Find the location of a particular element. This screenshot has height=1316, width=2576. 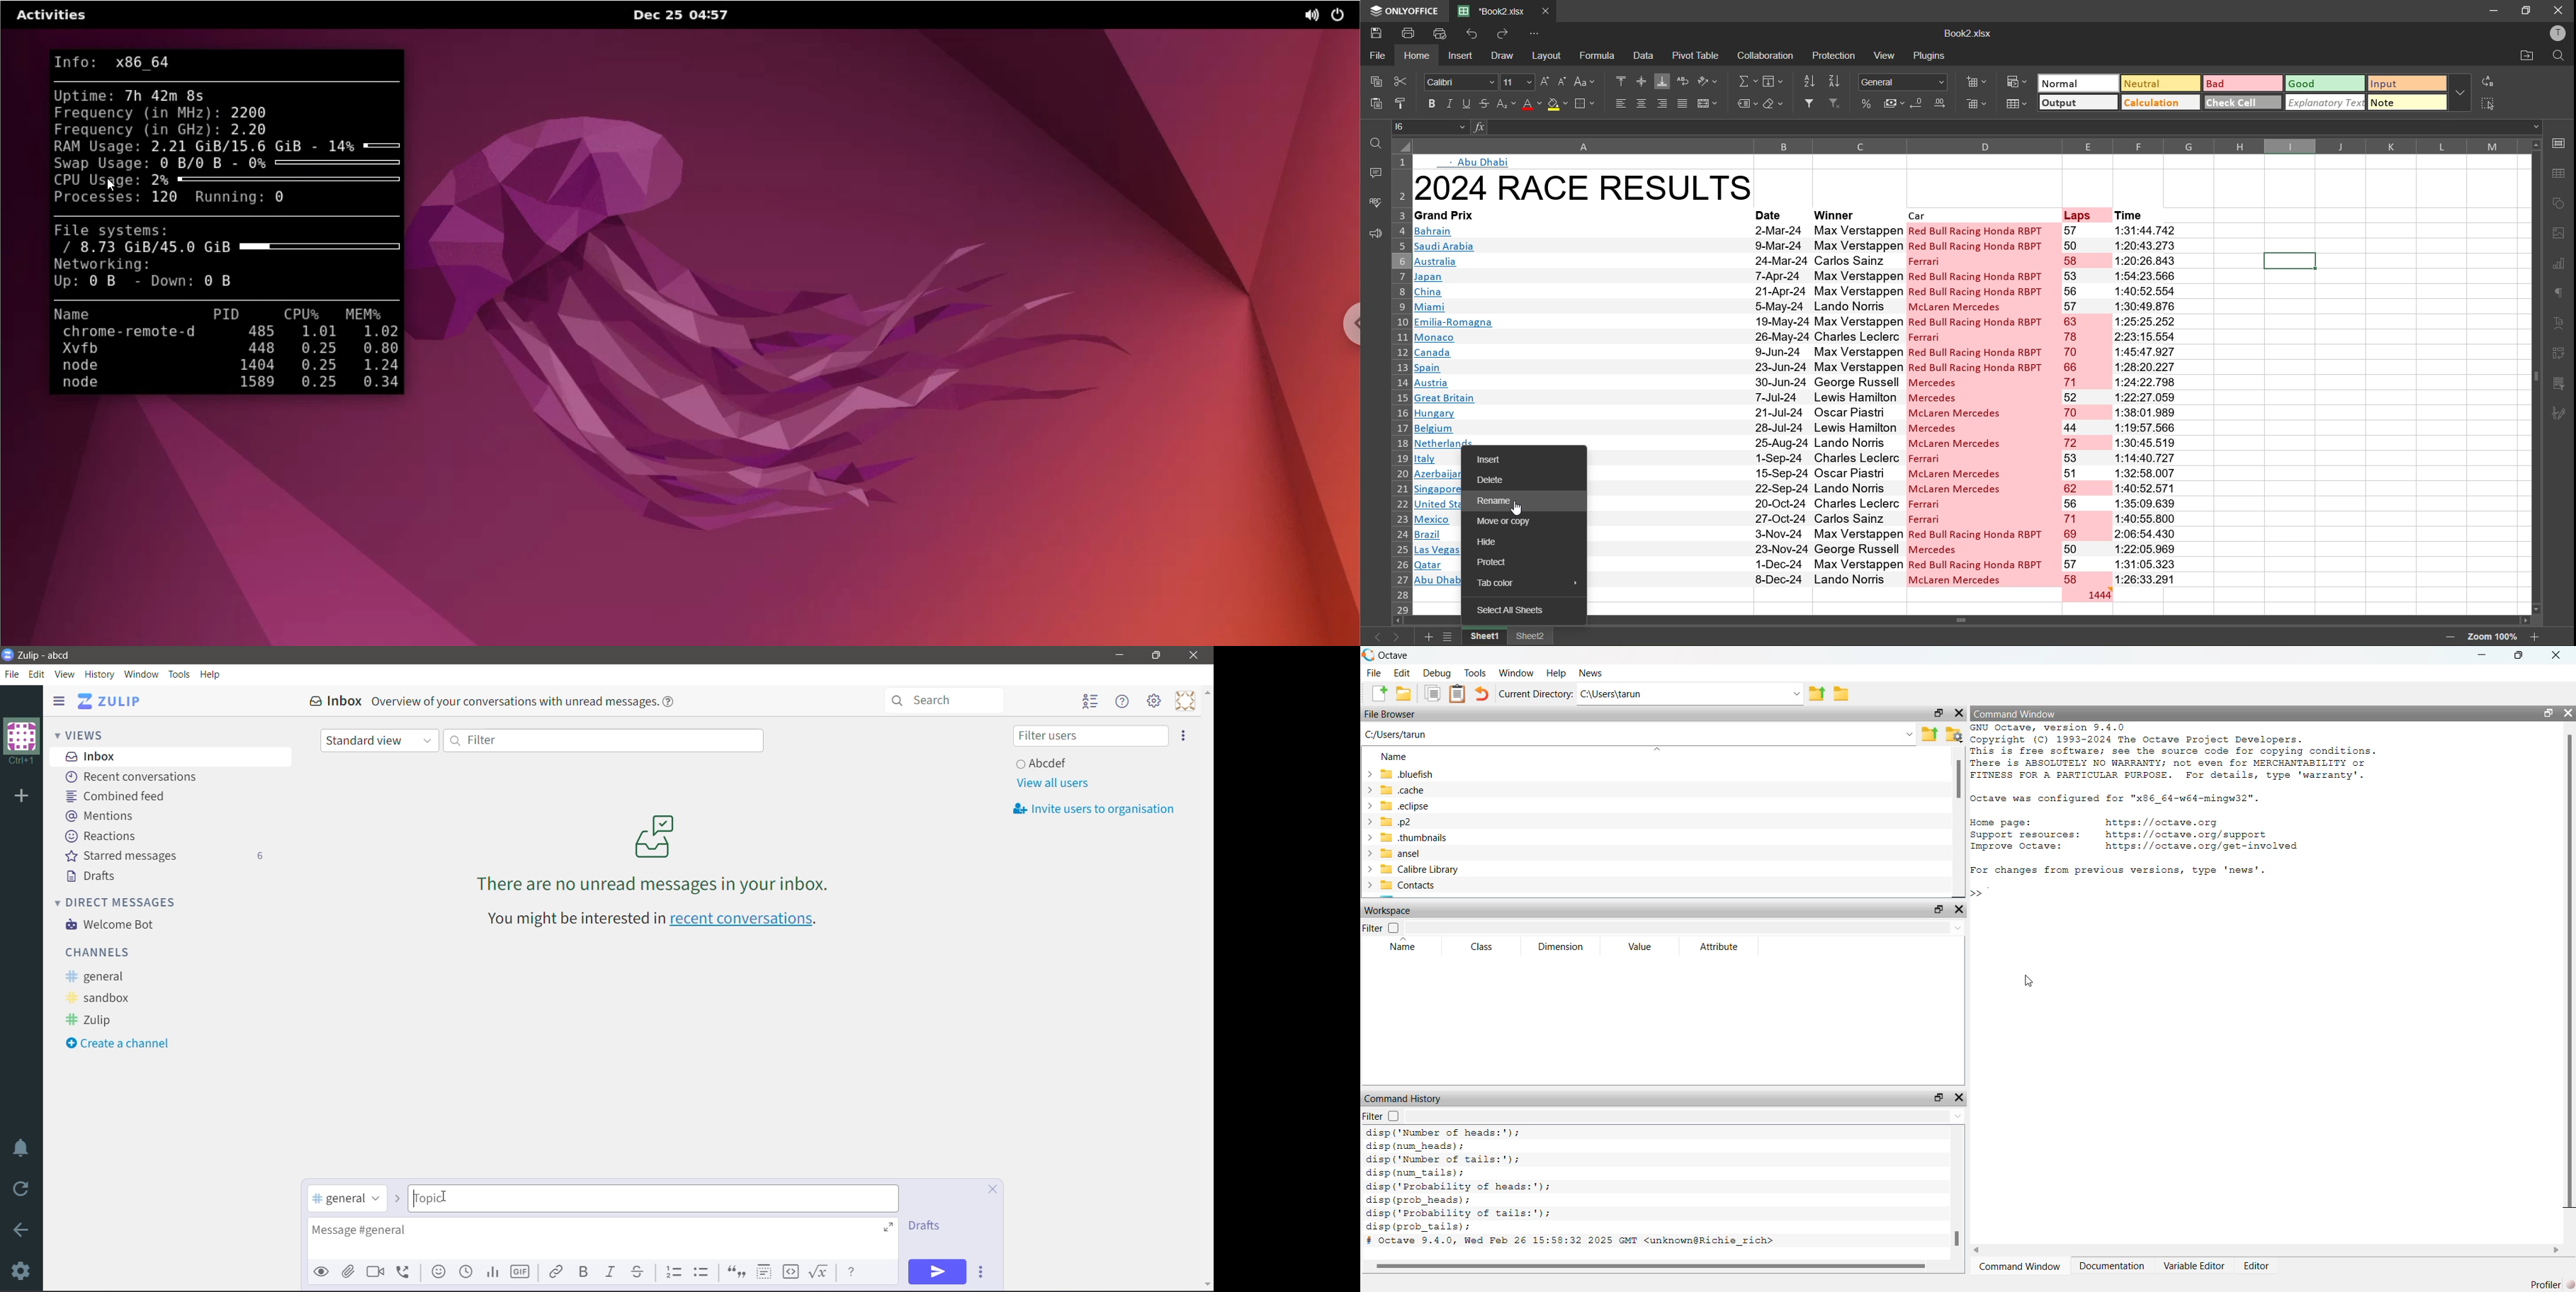

filter is located at coordinates (1810, 104).